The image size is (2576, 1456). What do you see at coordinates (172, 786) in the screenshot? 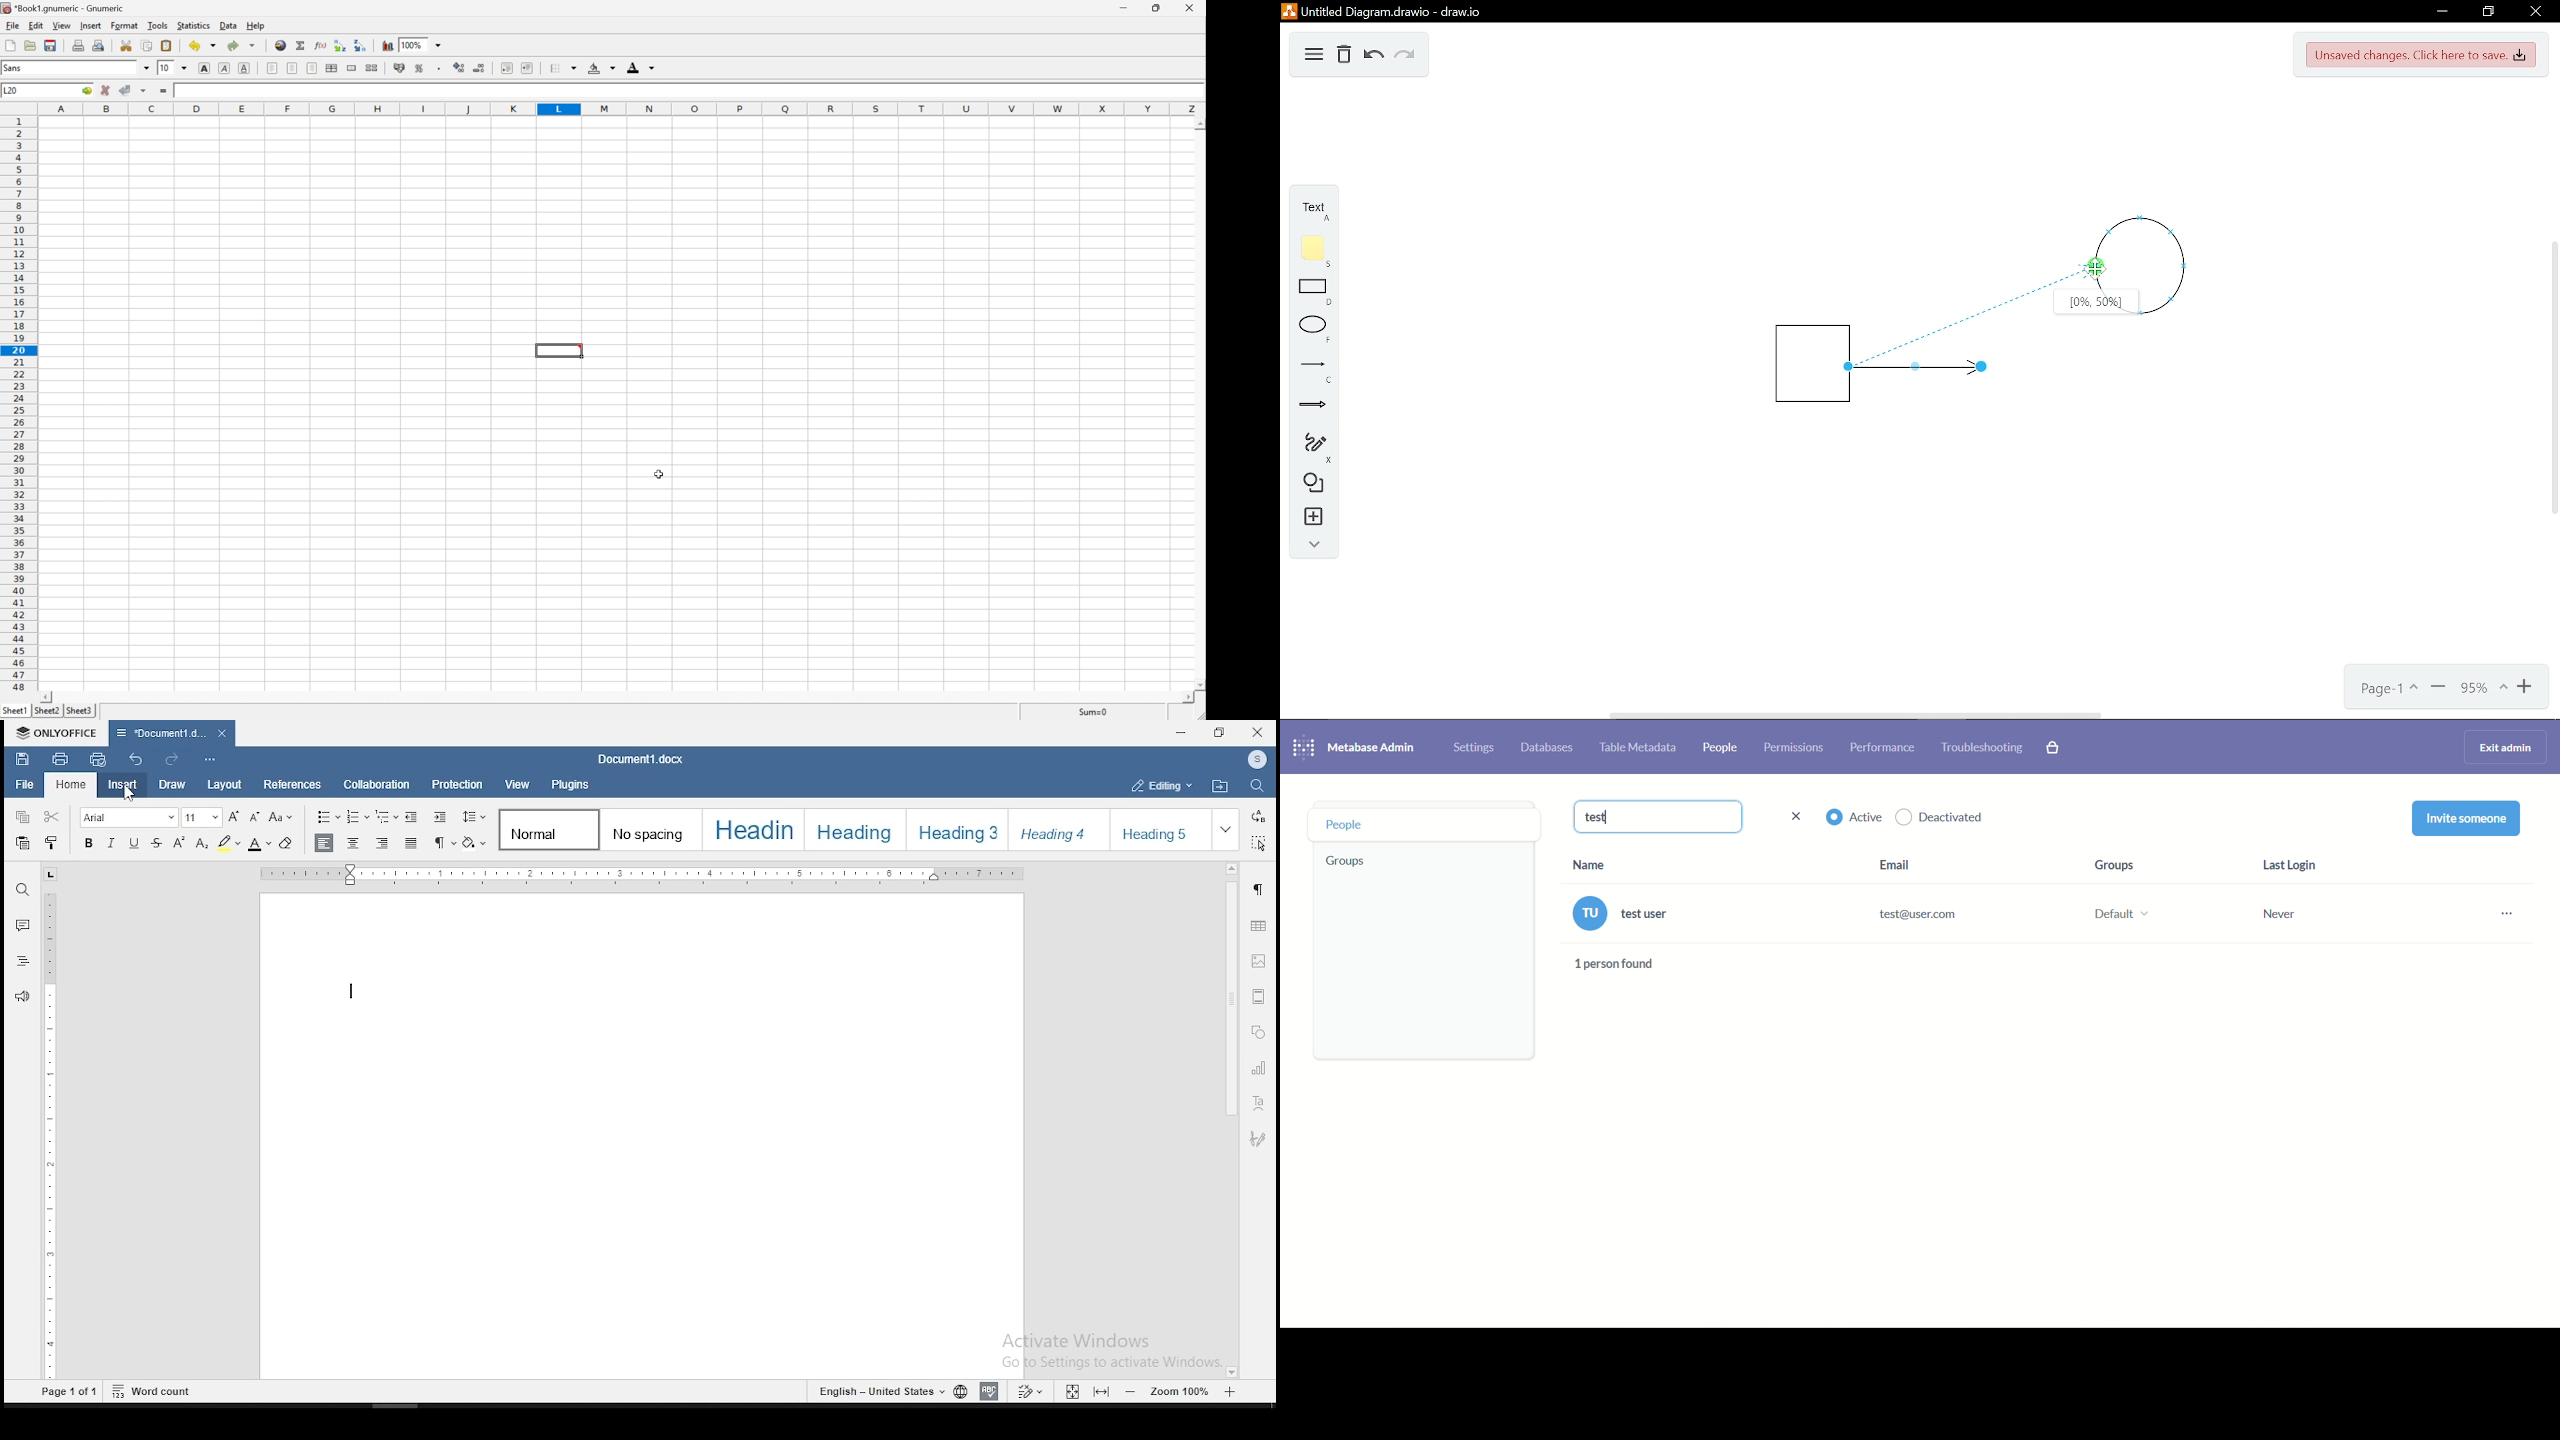
I see `draw` at bounding box center [172, 786].